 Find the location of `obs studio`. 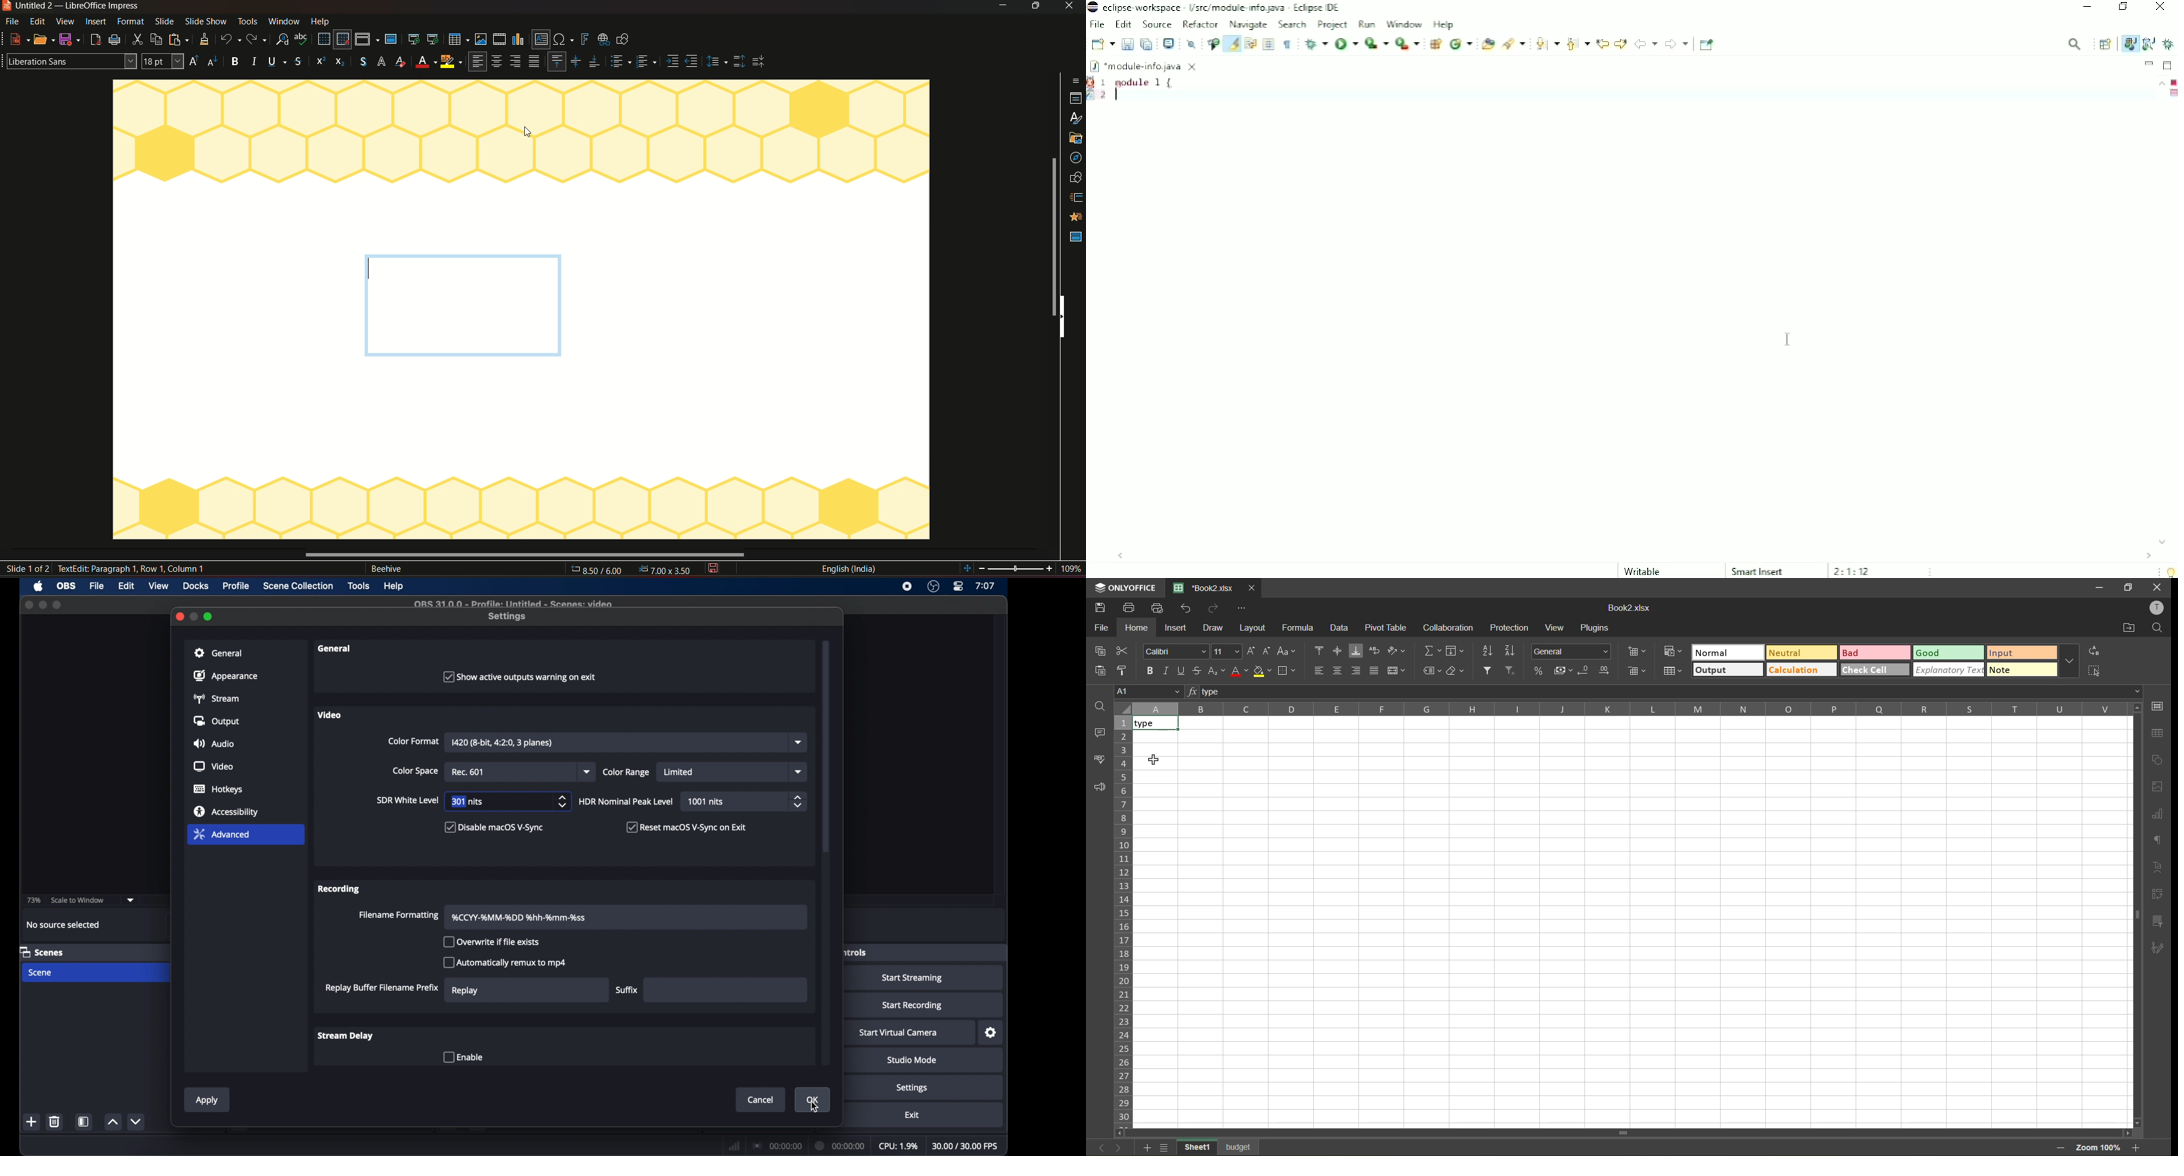

obs studio is located at coordinates (933, 587).